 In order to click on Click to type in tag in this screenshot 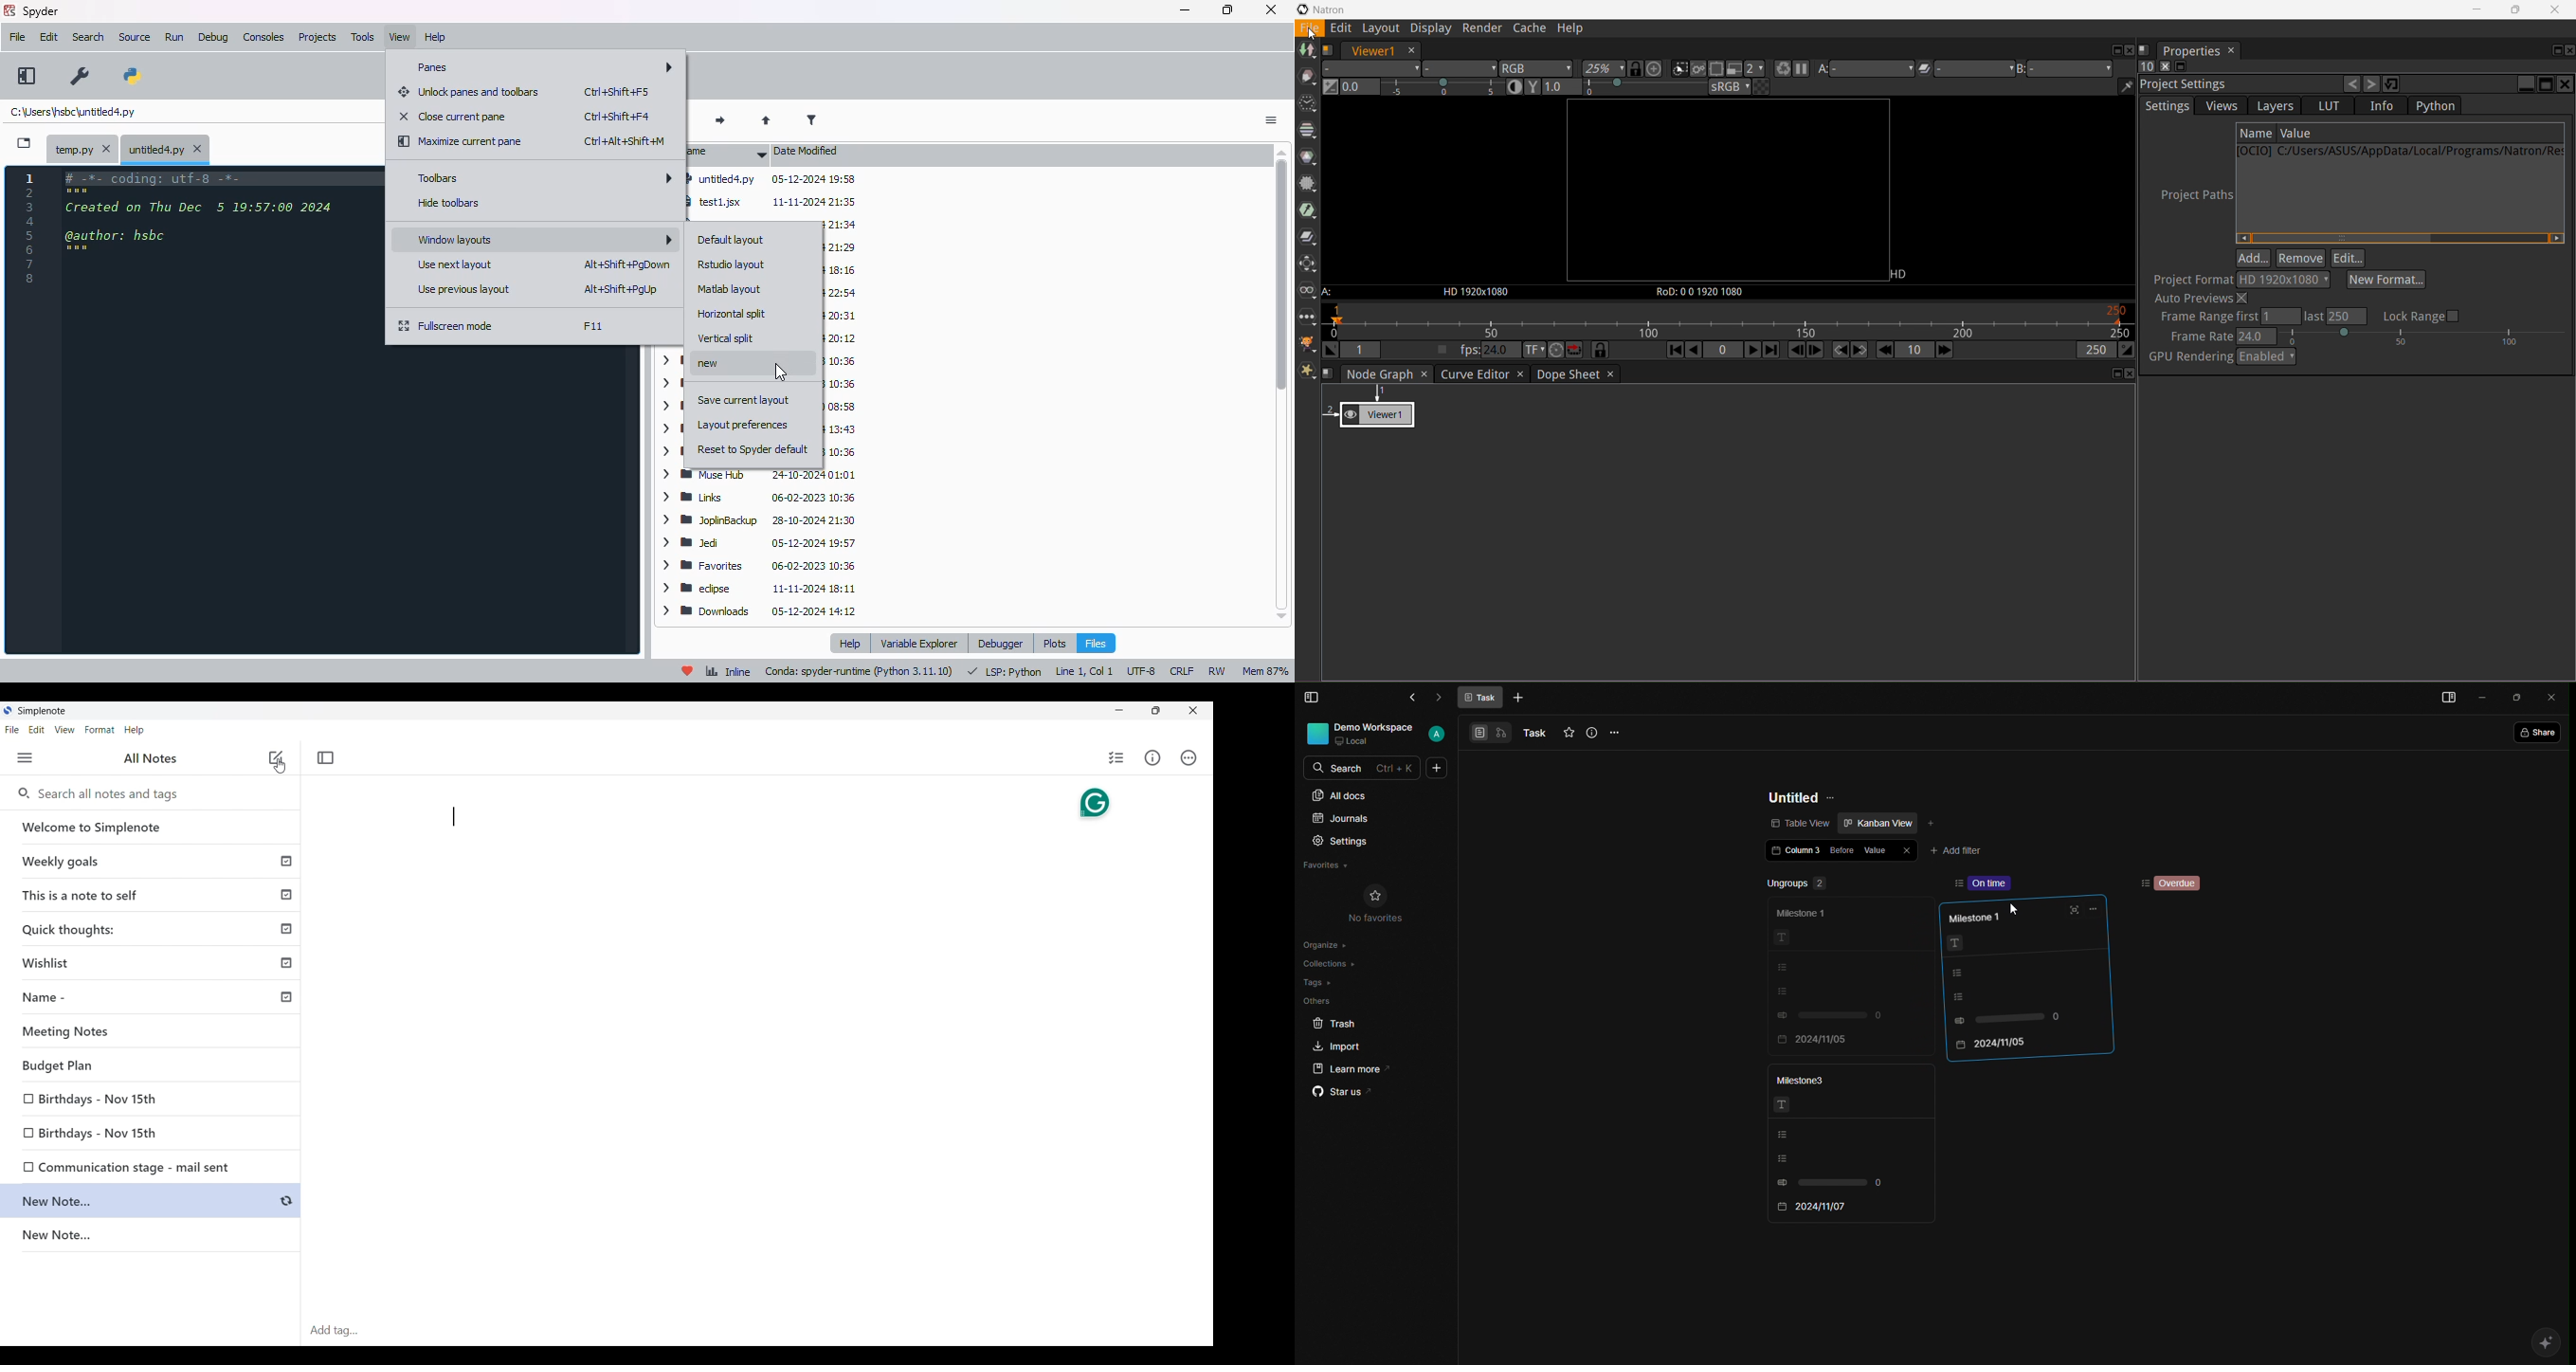, I will do `click(757, 1331)`.